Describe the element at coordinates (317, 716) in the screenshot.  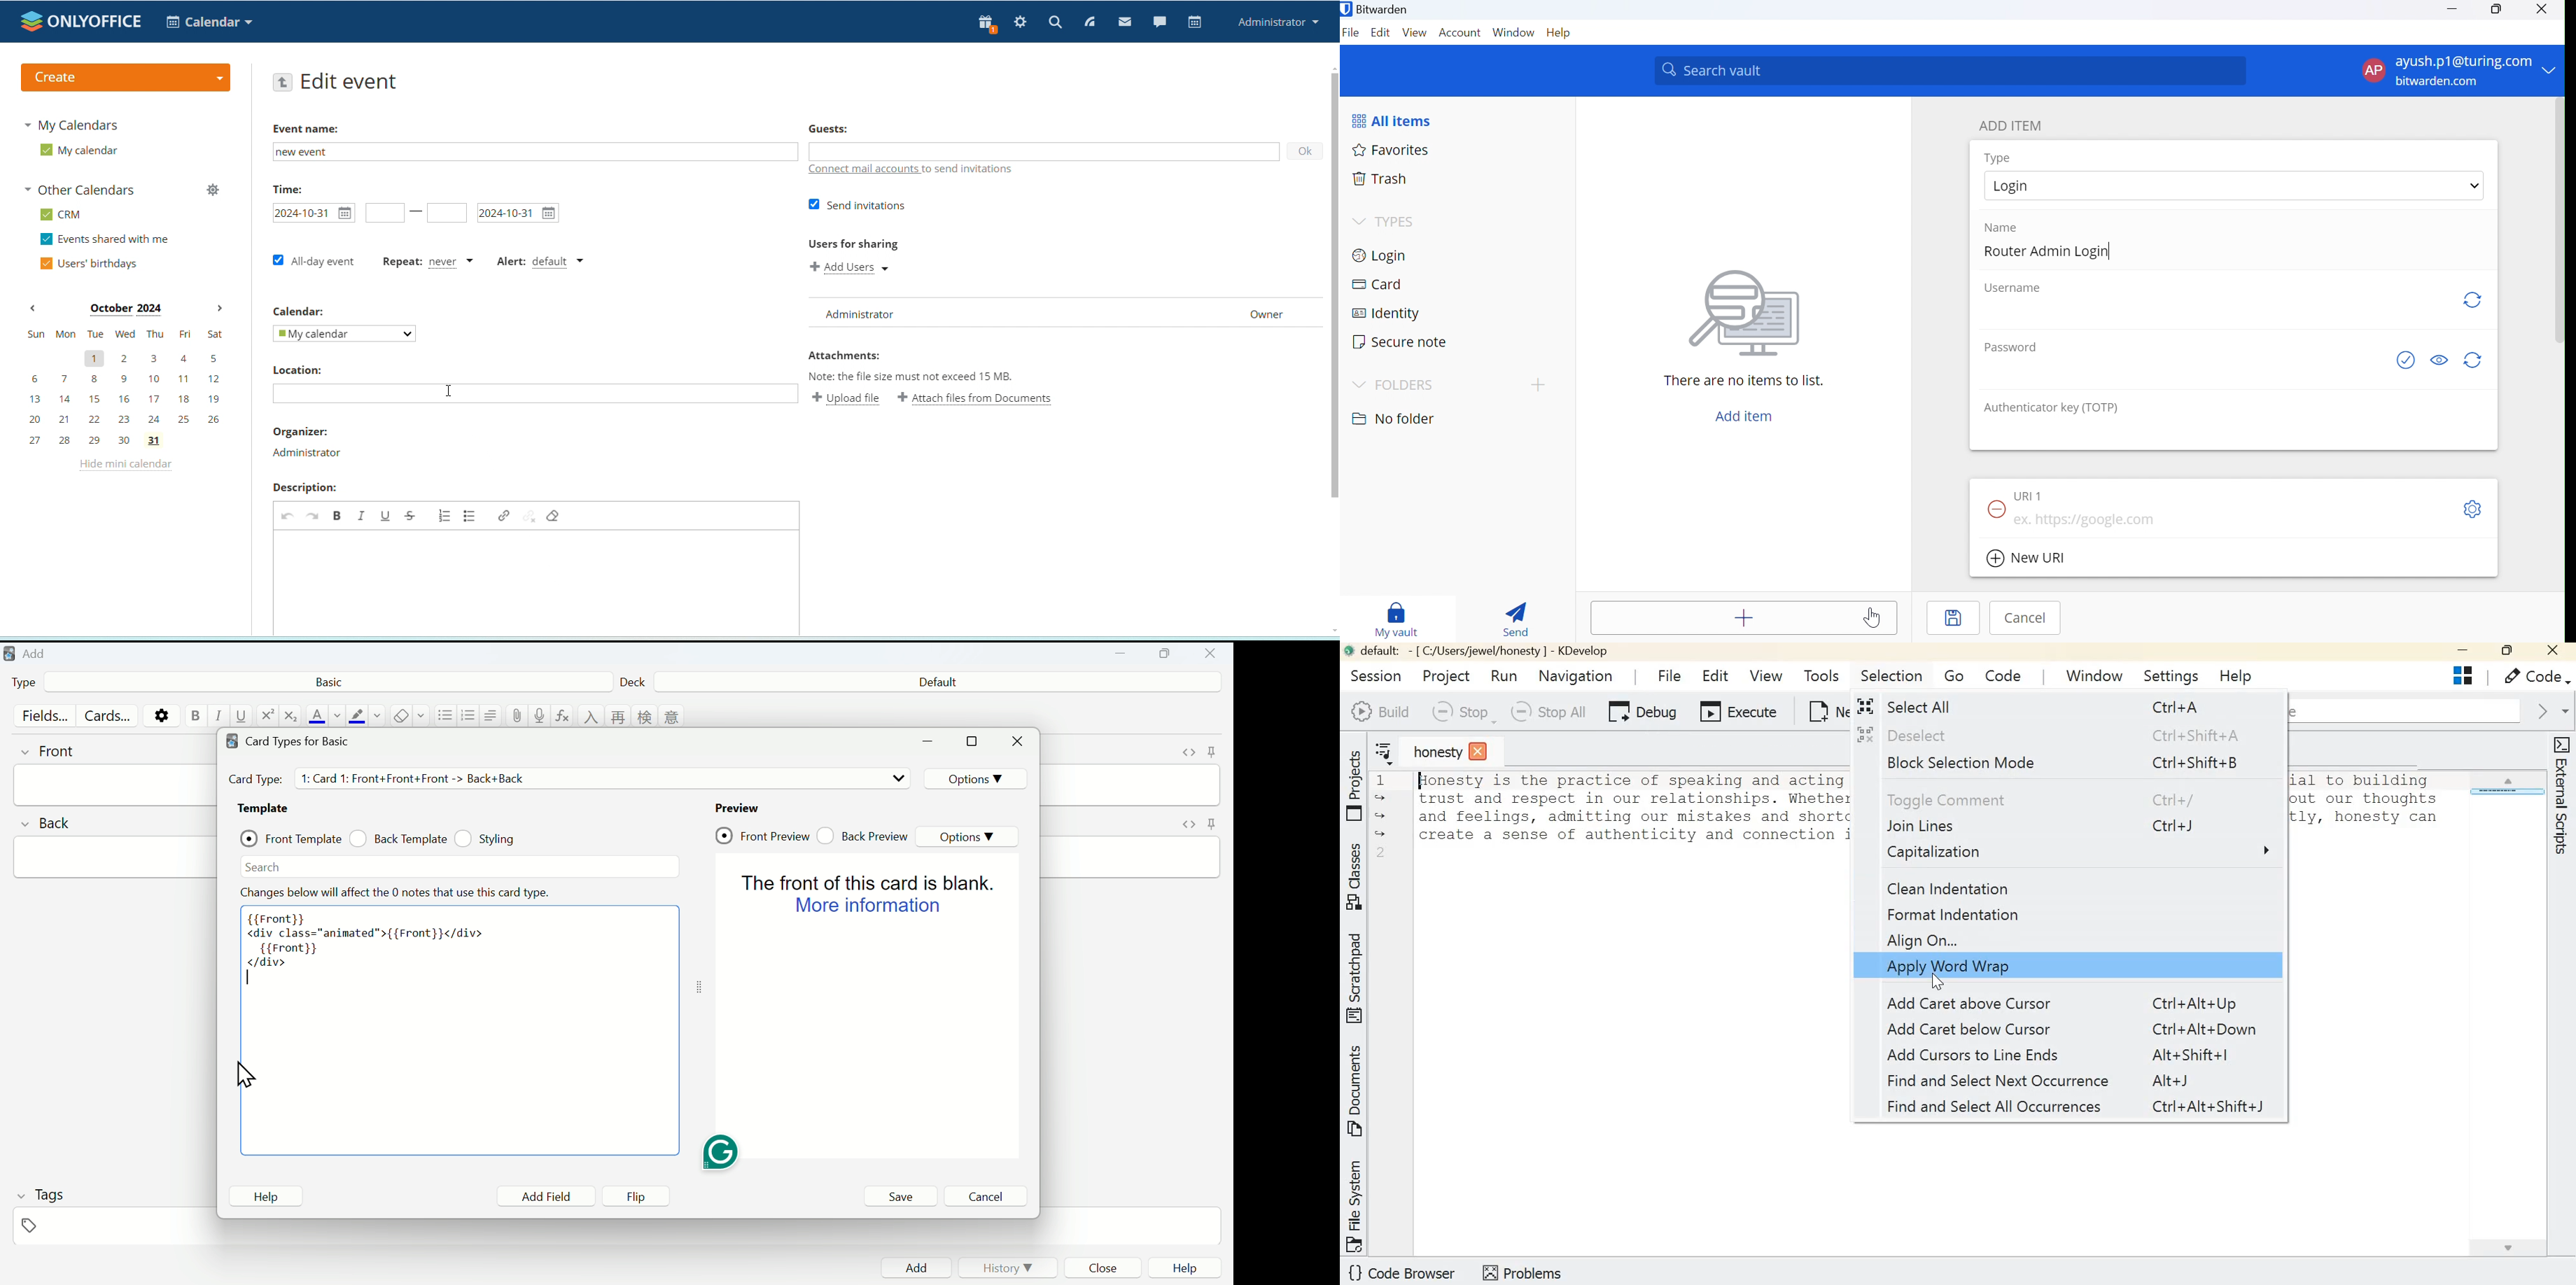
I see `text color` at that location.